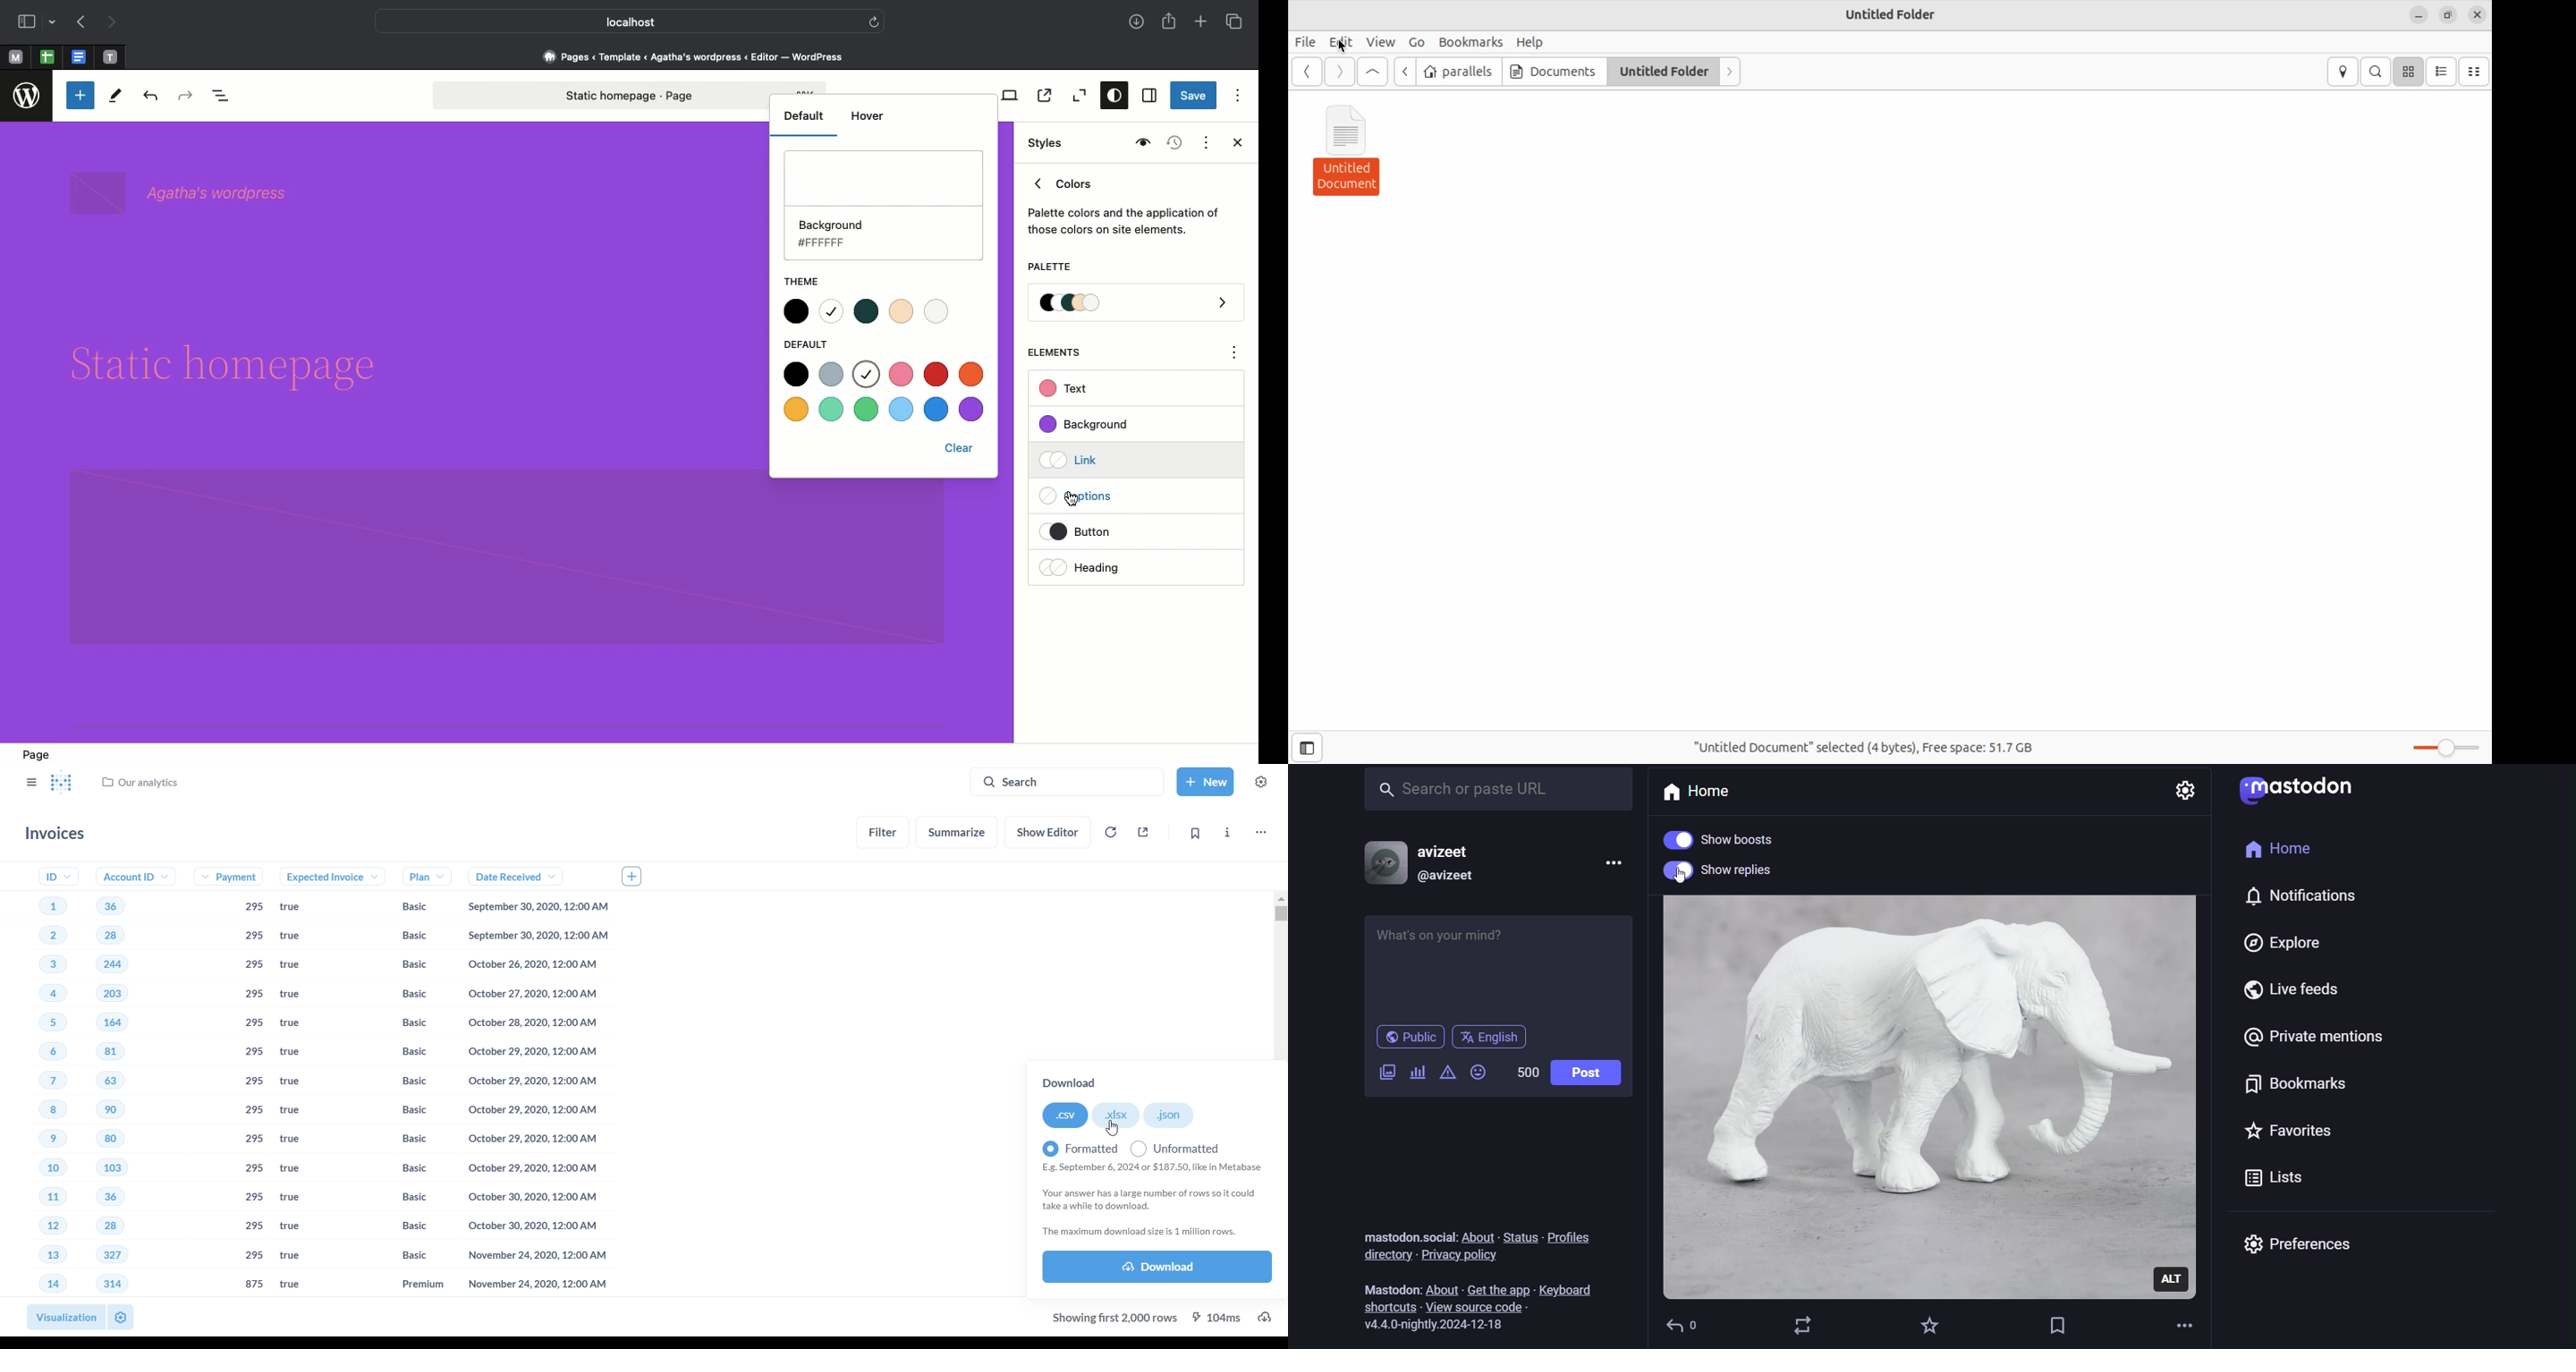 This screenshot has height=1372, width=2576. Describe the element at coordinates (1281, 1095) in the screenshot. I see `vertical scroll bar` at that location.